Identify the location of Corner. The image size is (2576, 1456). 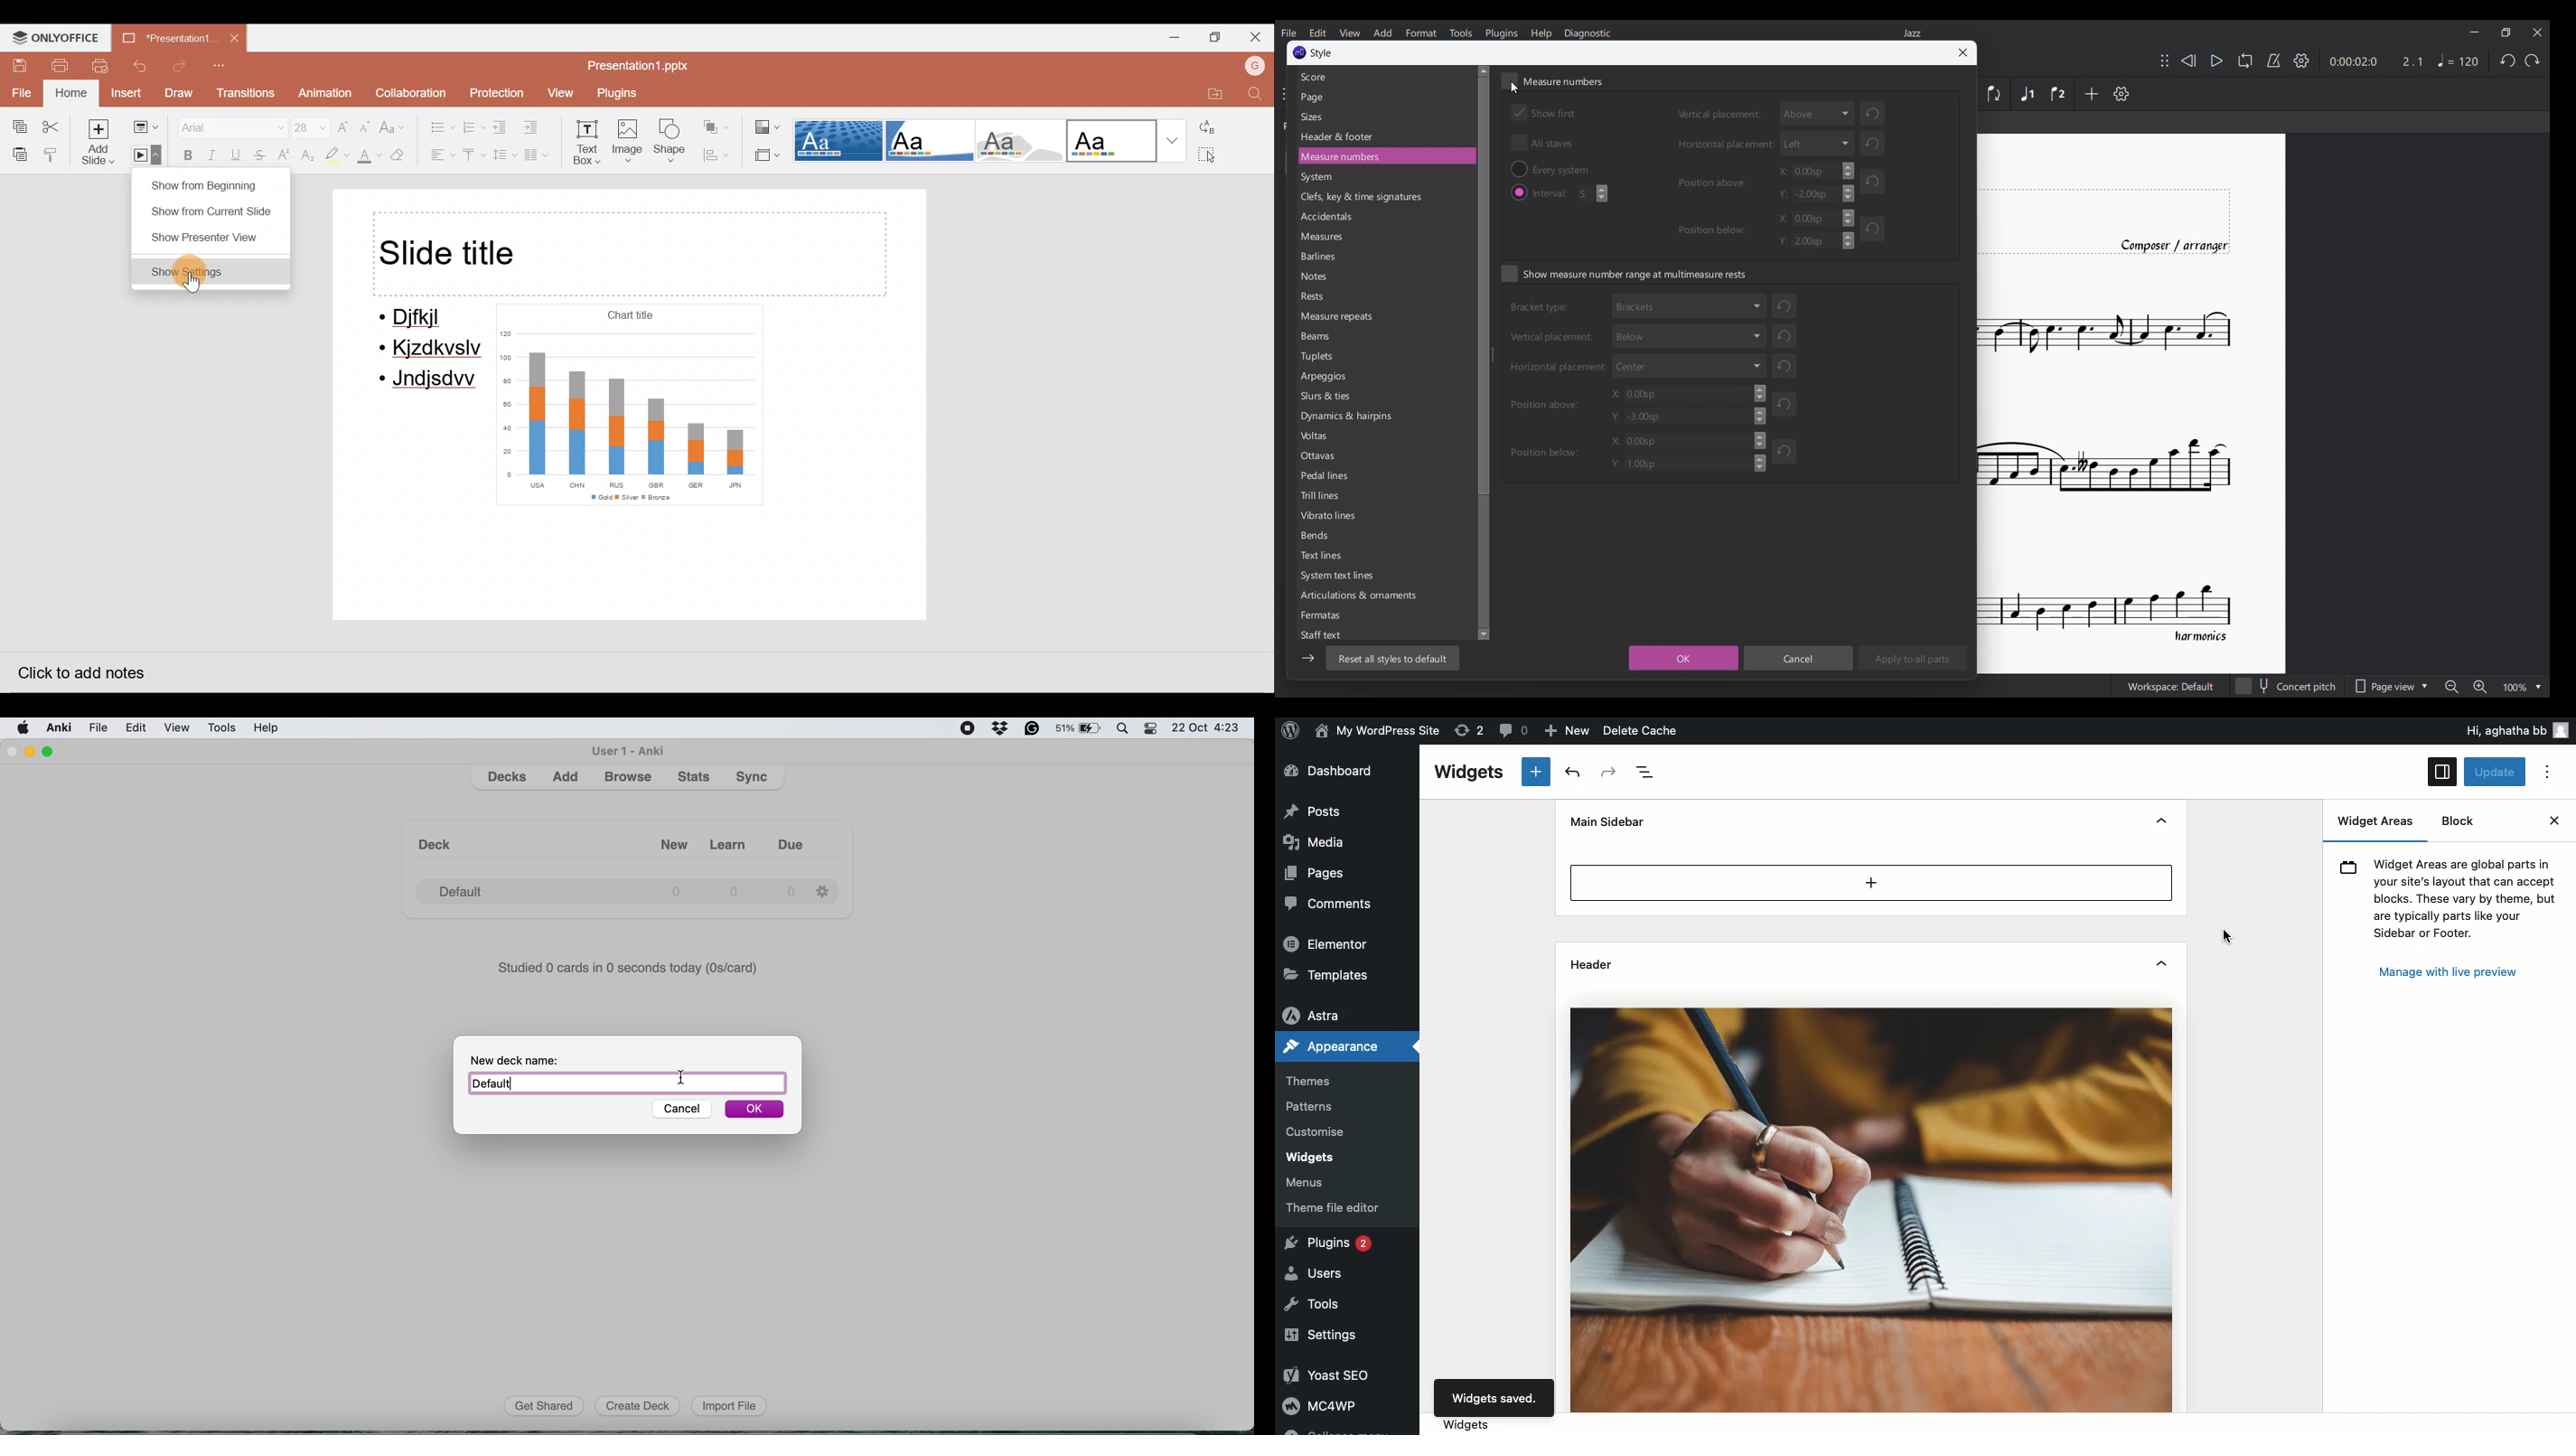
(928, 140).